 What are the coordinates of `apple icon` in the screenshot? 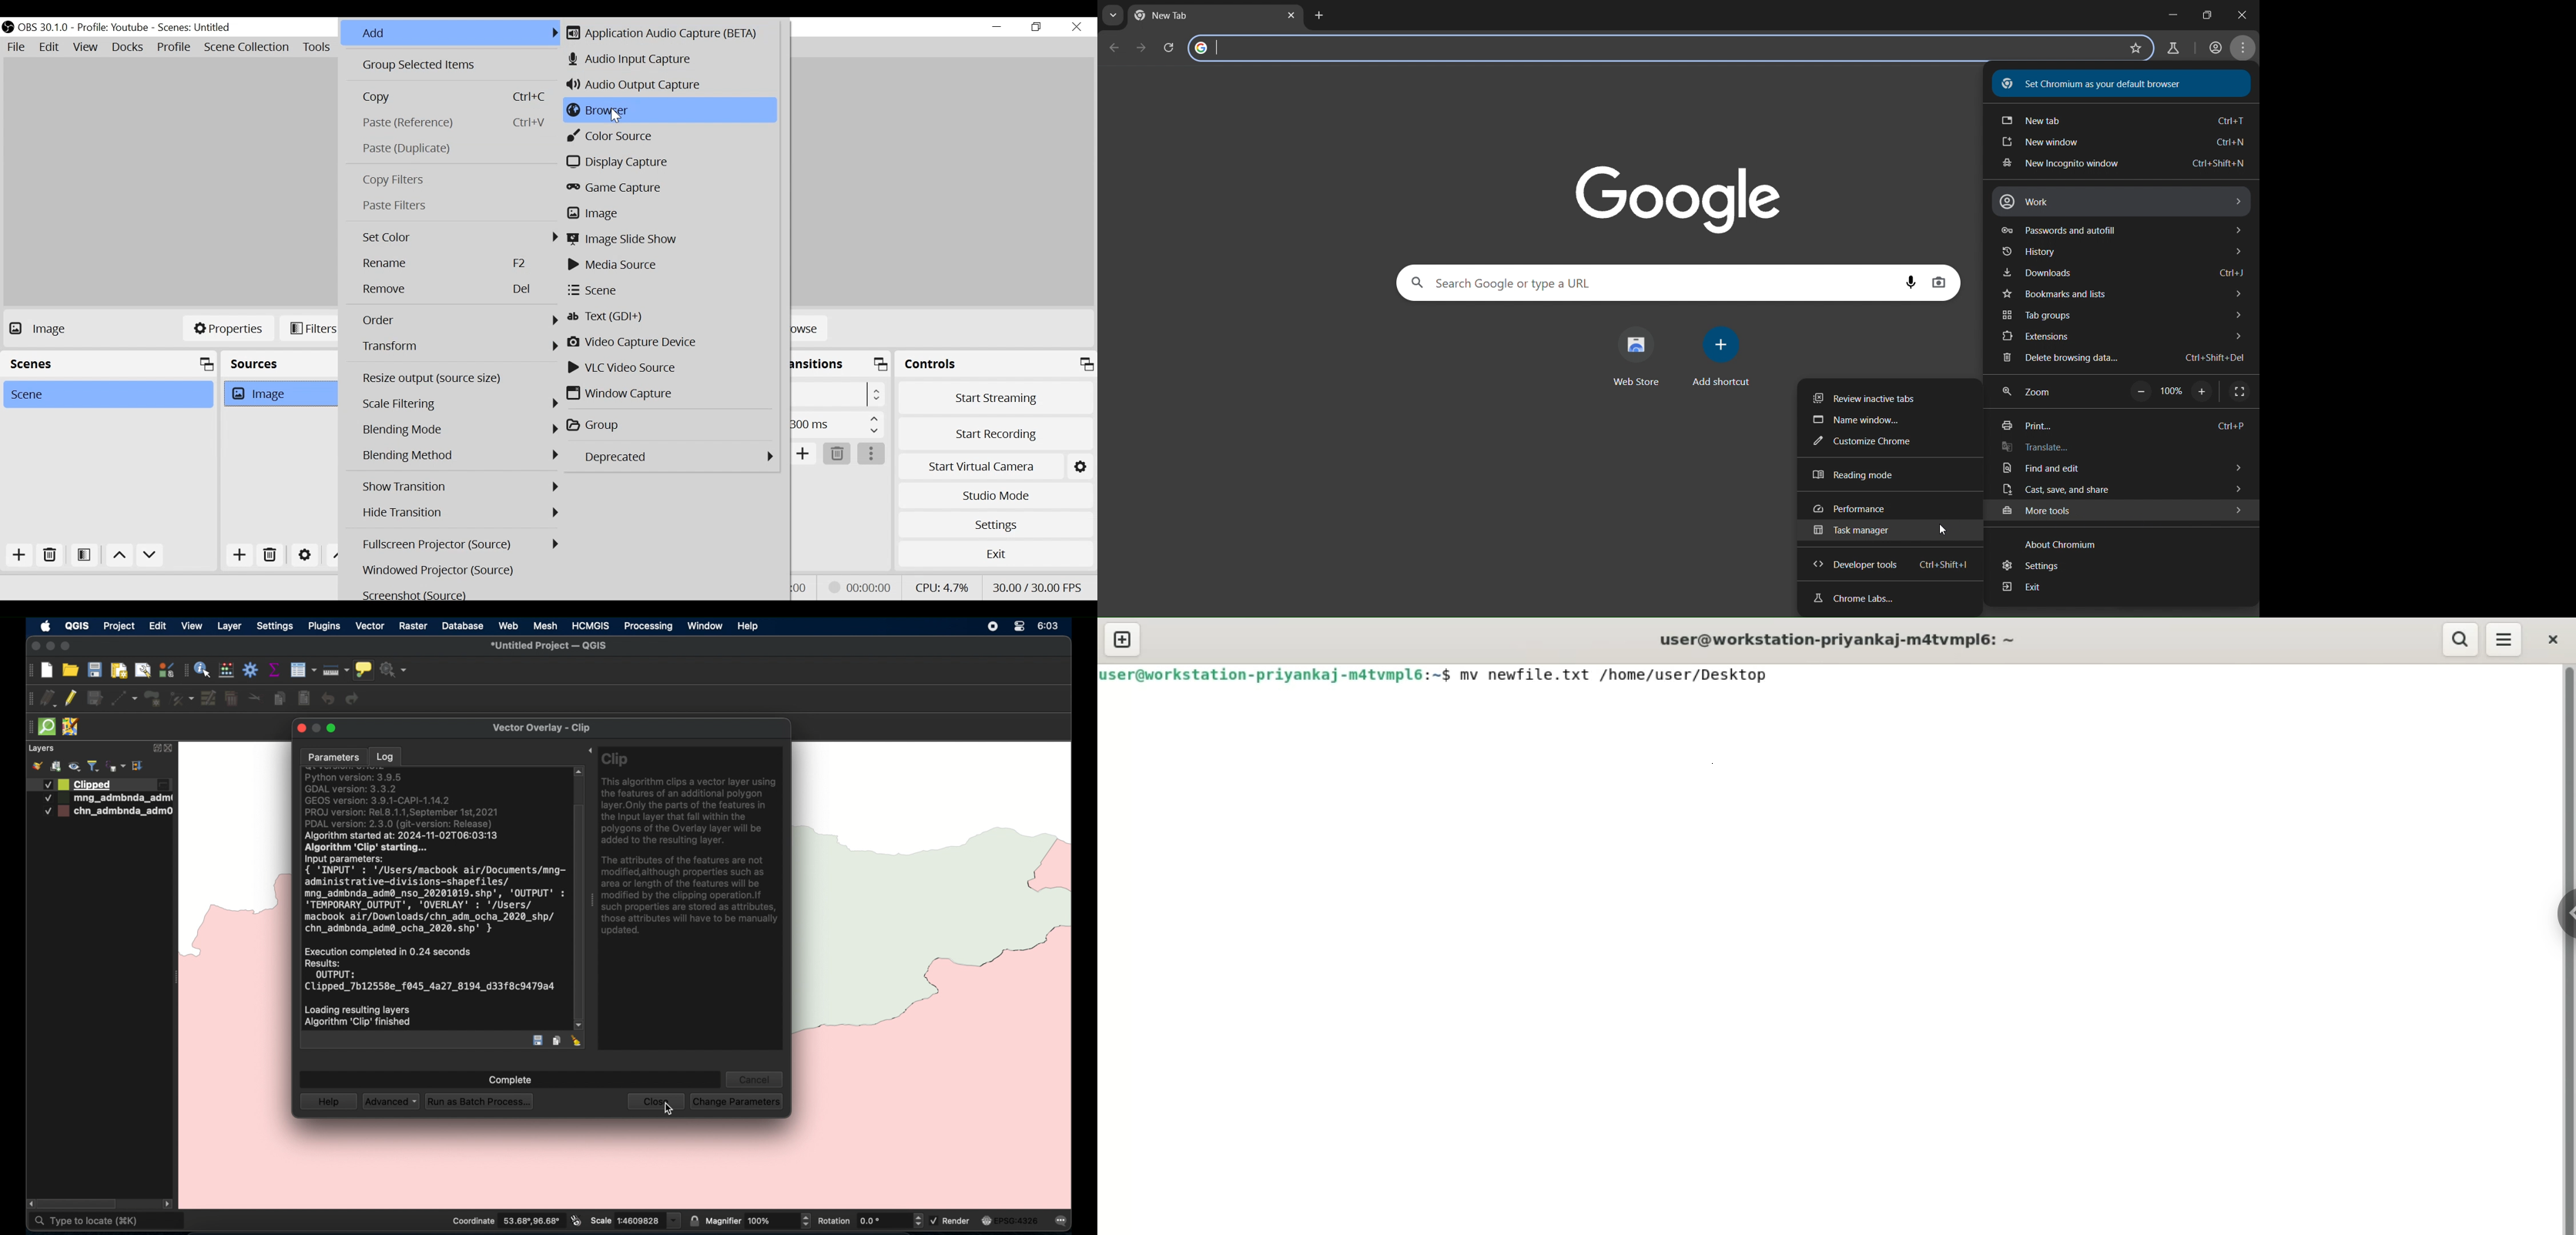 It's located at (46, 626).